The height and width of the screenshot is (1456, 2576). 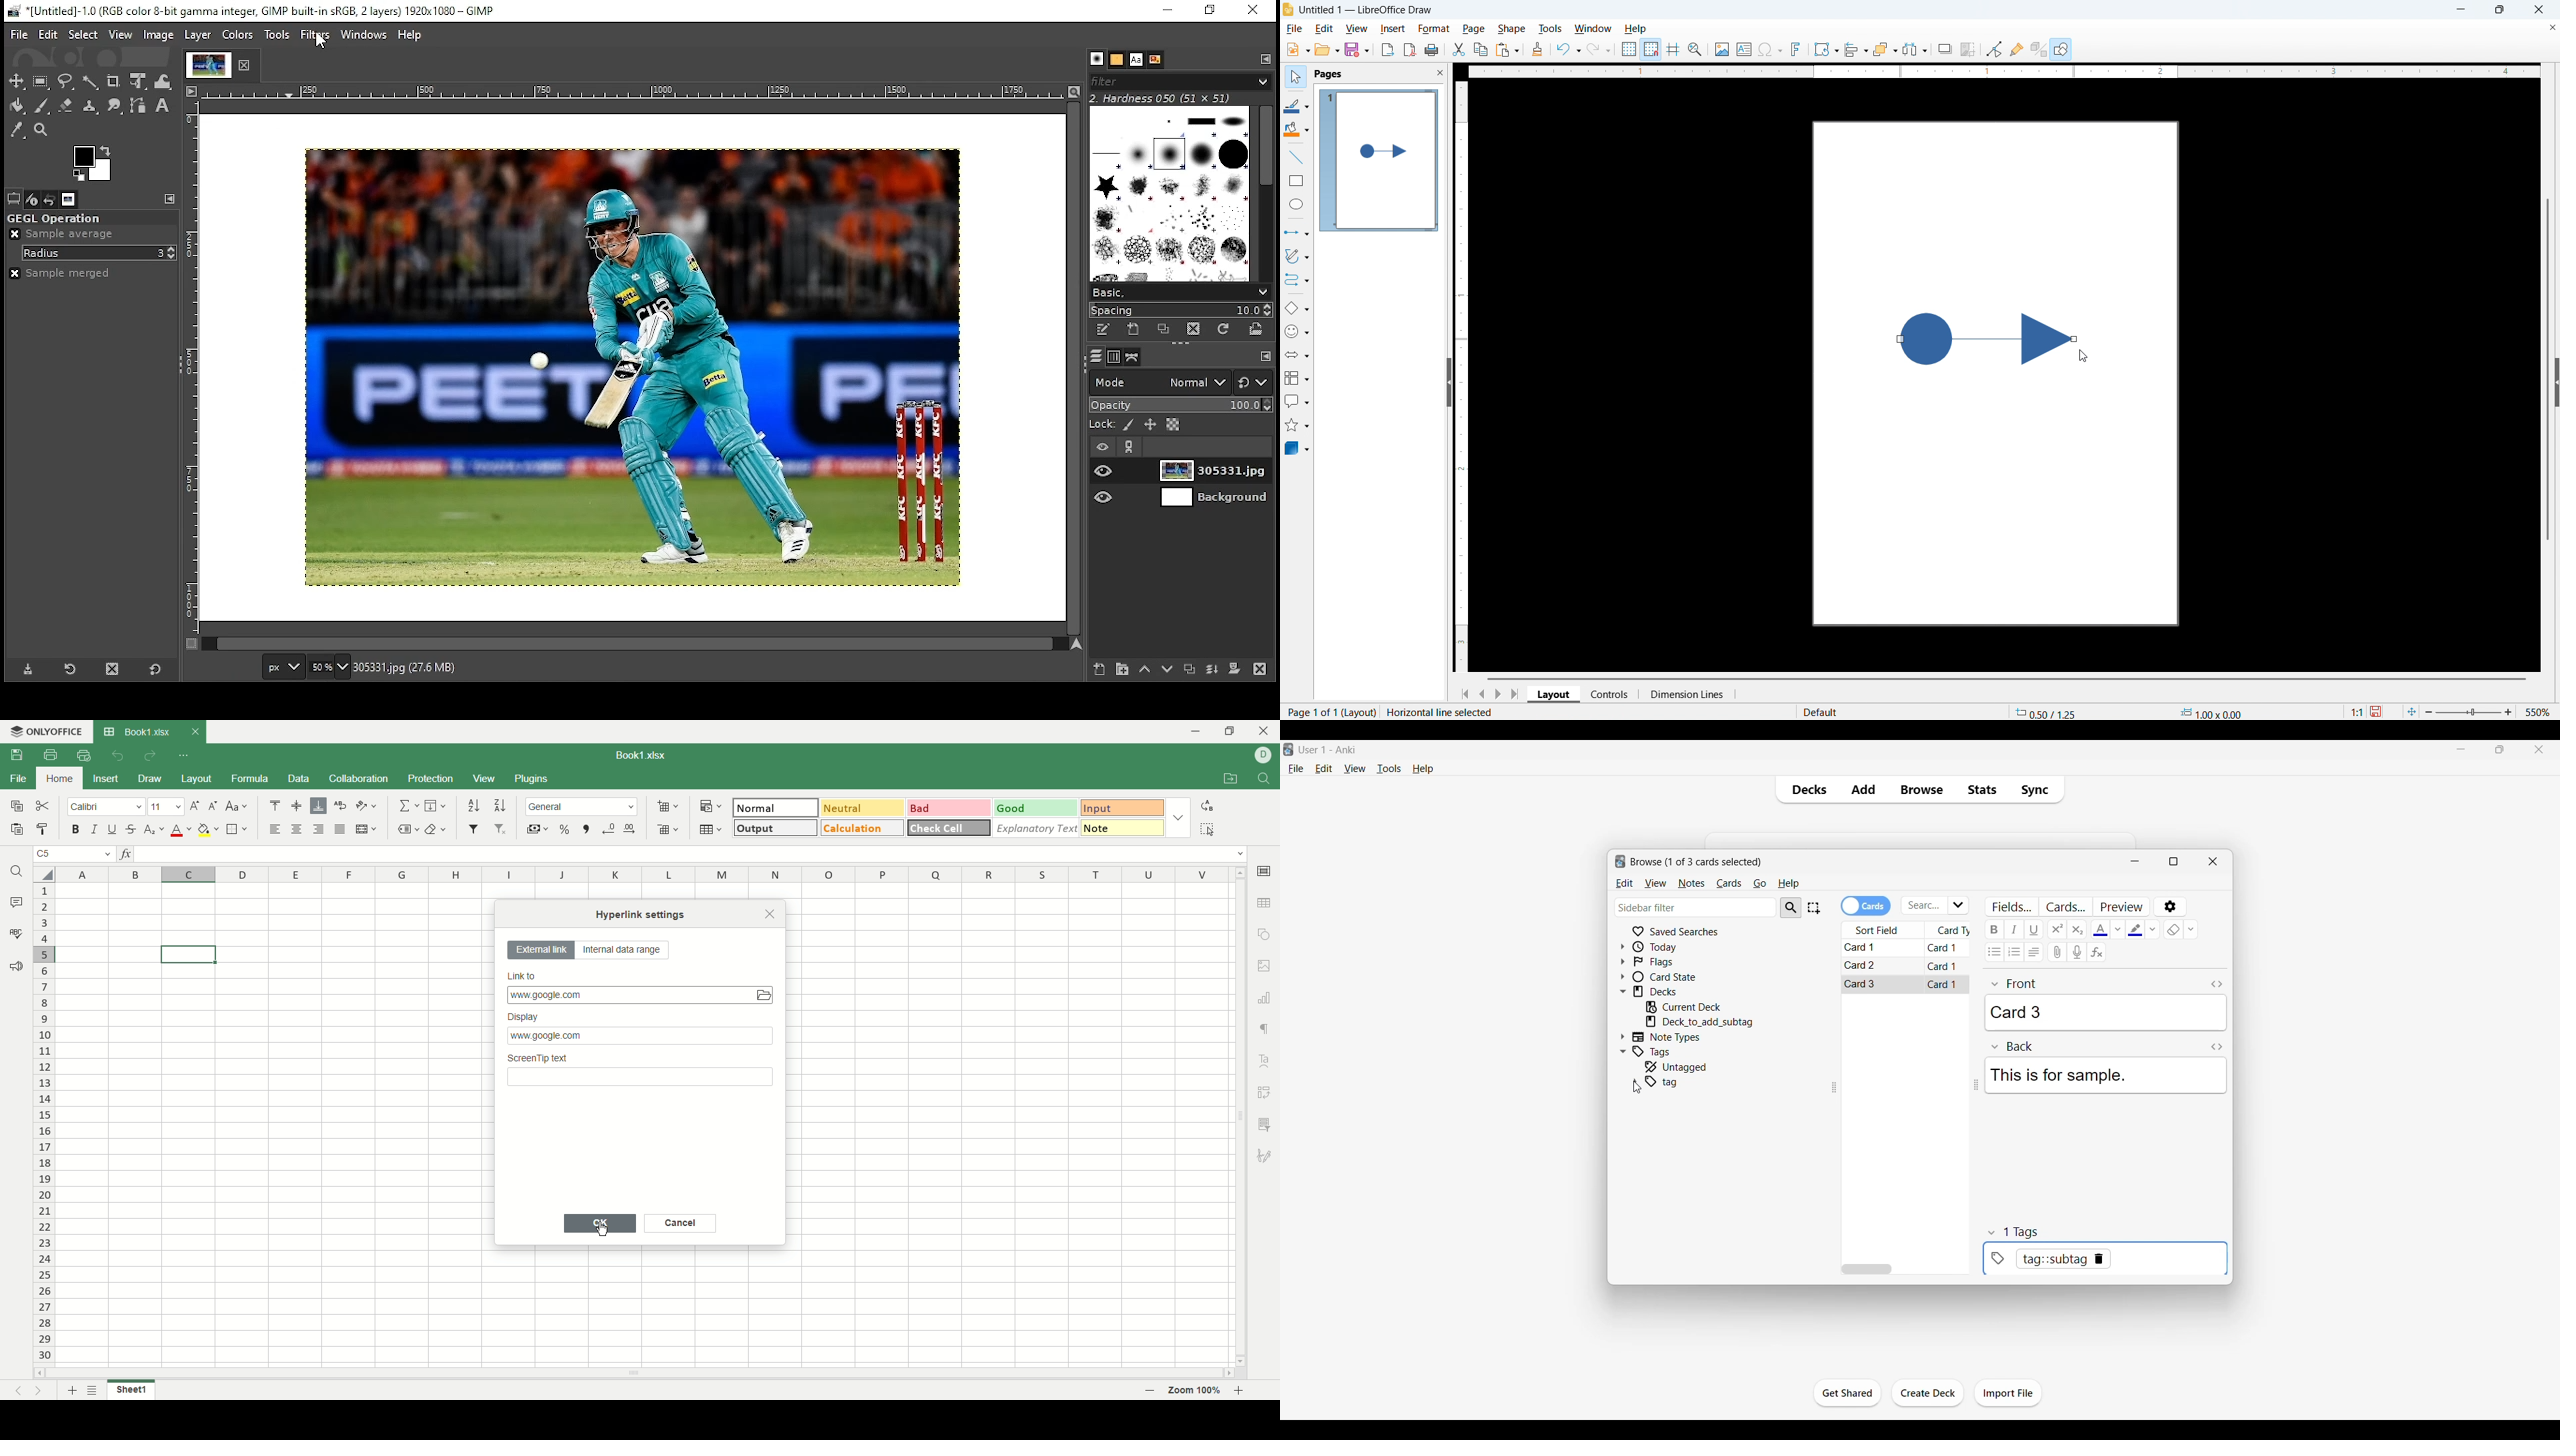 I want to click on This is for sample, so click(x=2105, y=1075).